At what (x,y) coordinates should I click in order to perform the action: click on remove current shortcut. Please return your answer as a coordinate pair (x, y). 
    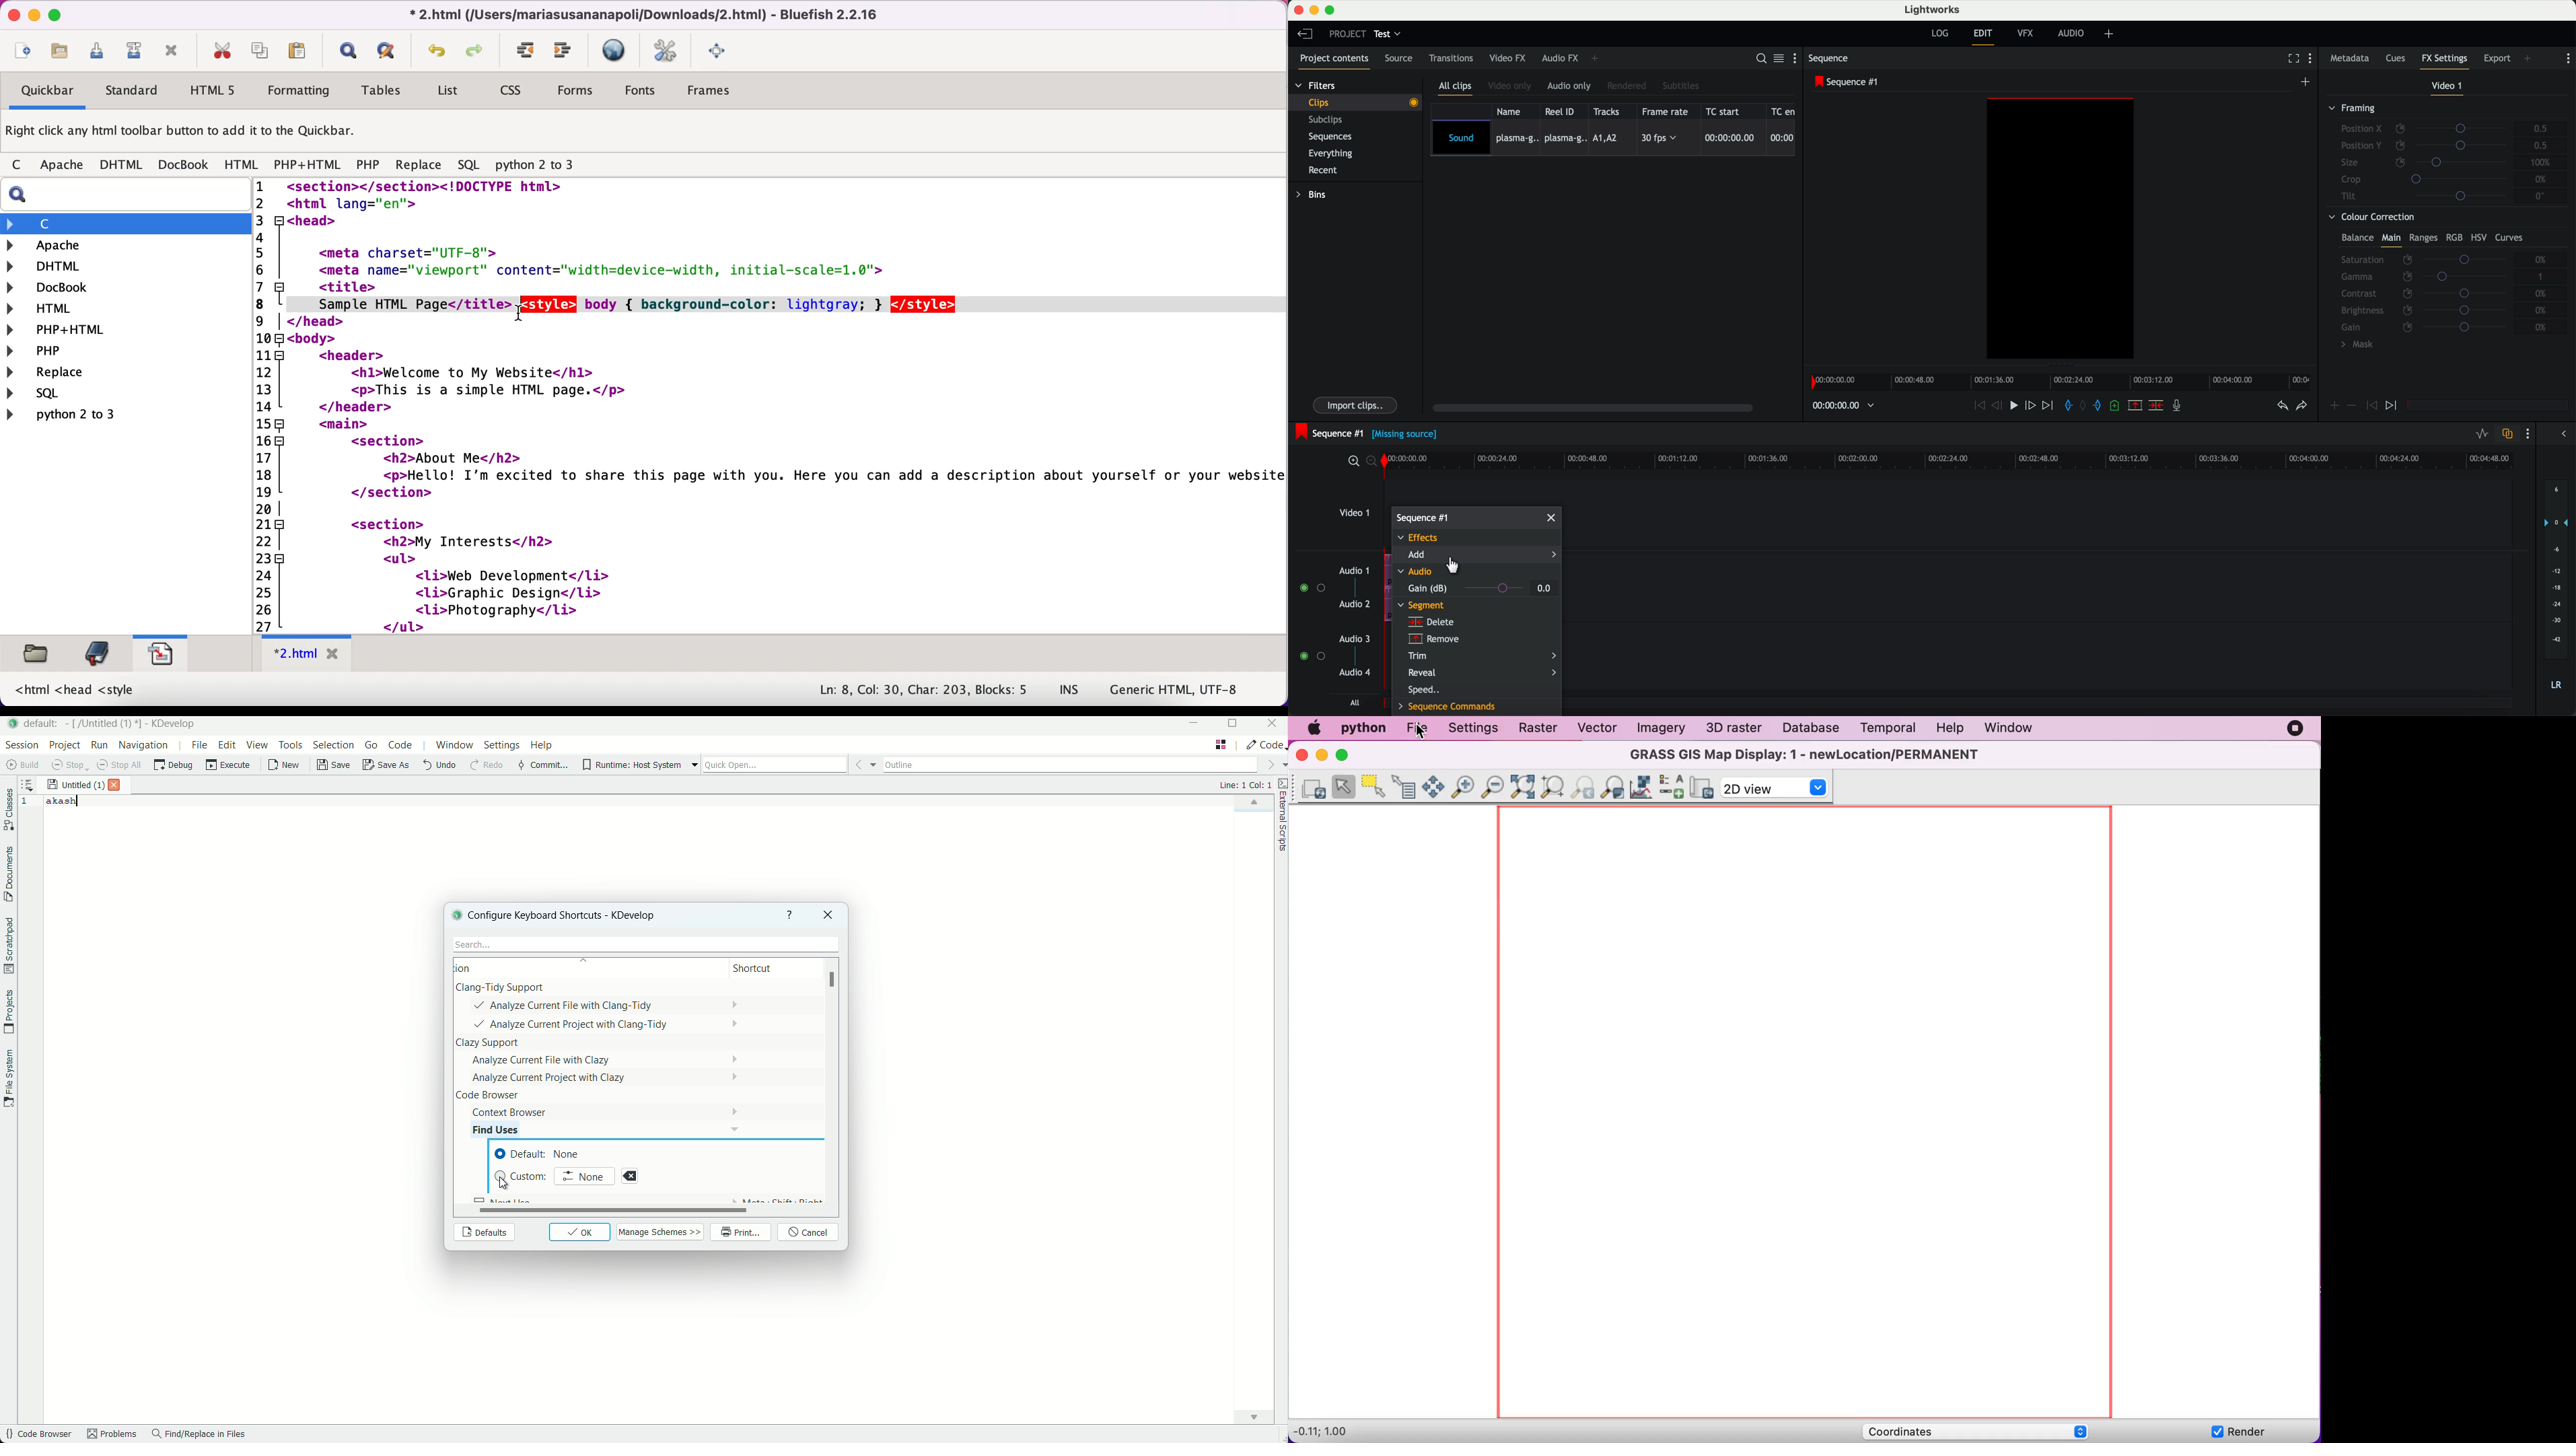
    Looking at the image, I should click on (630, 1176).